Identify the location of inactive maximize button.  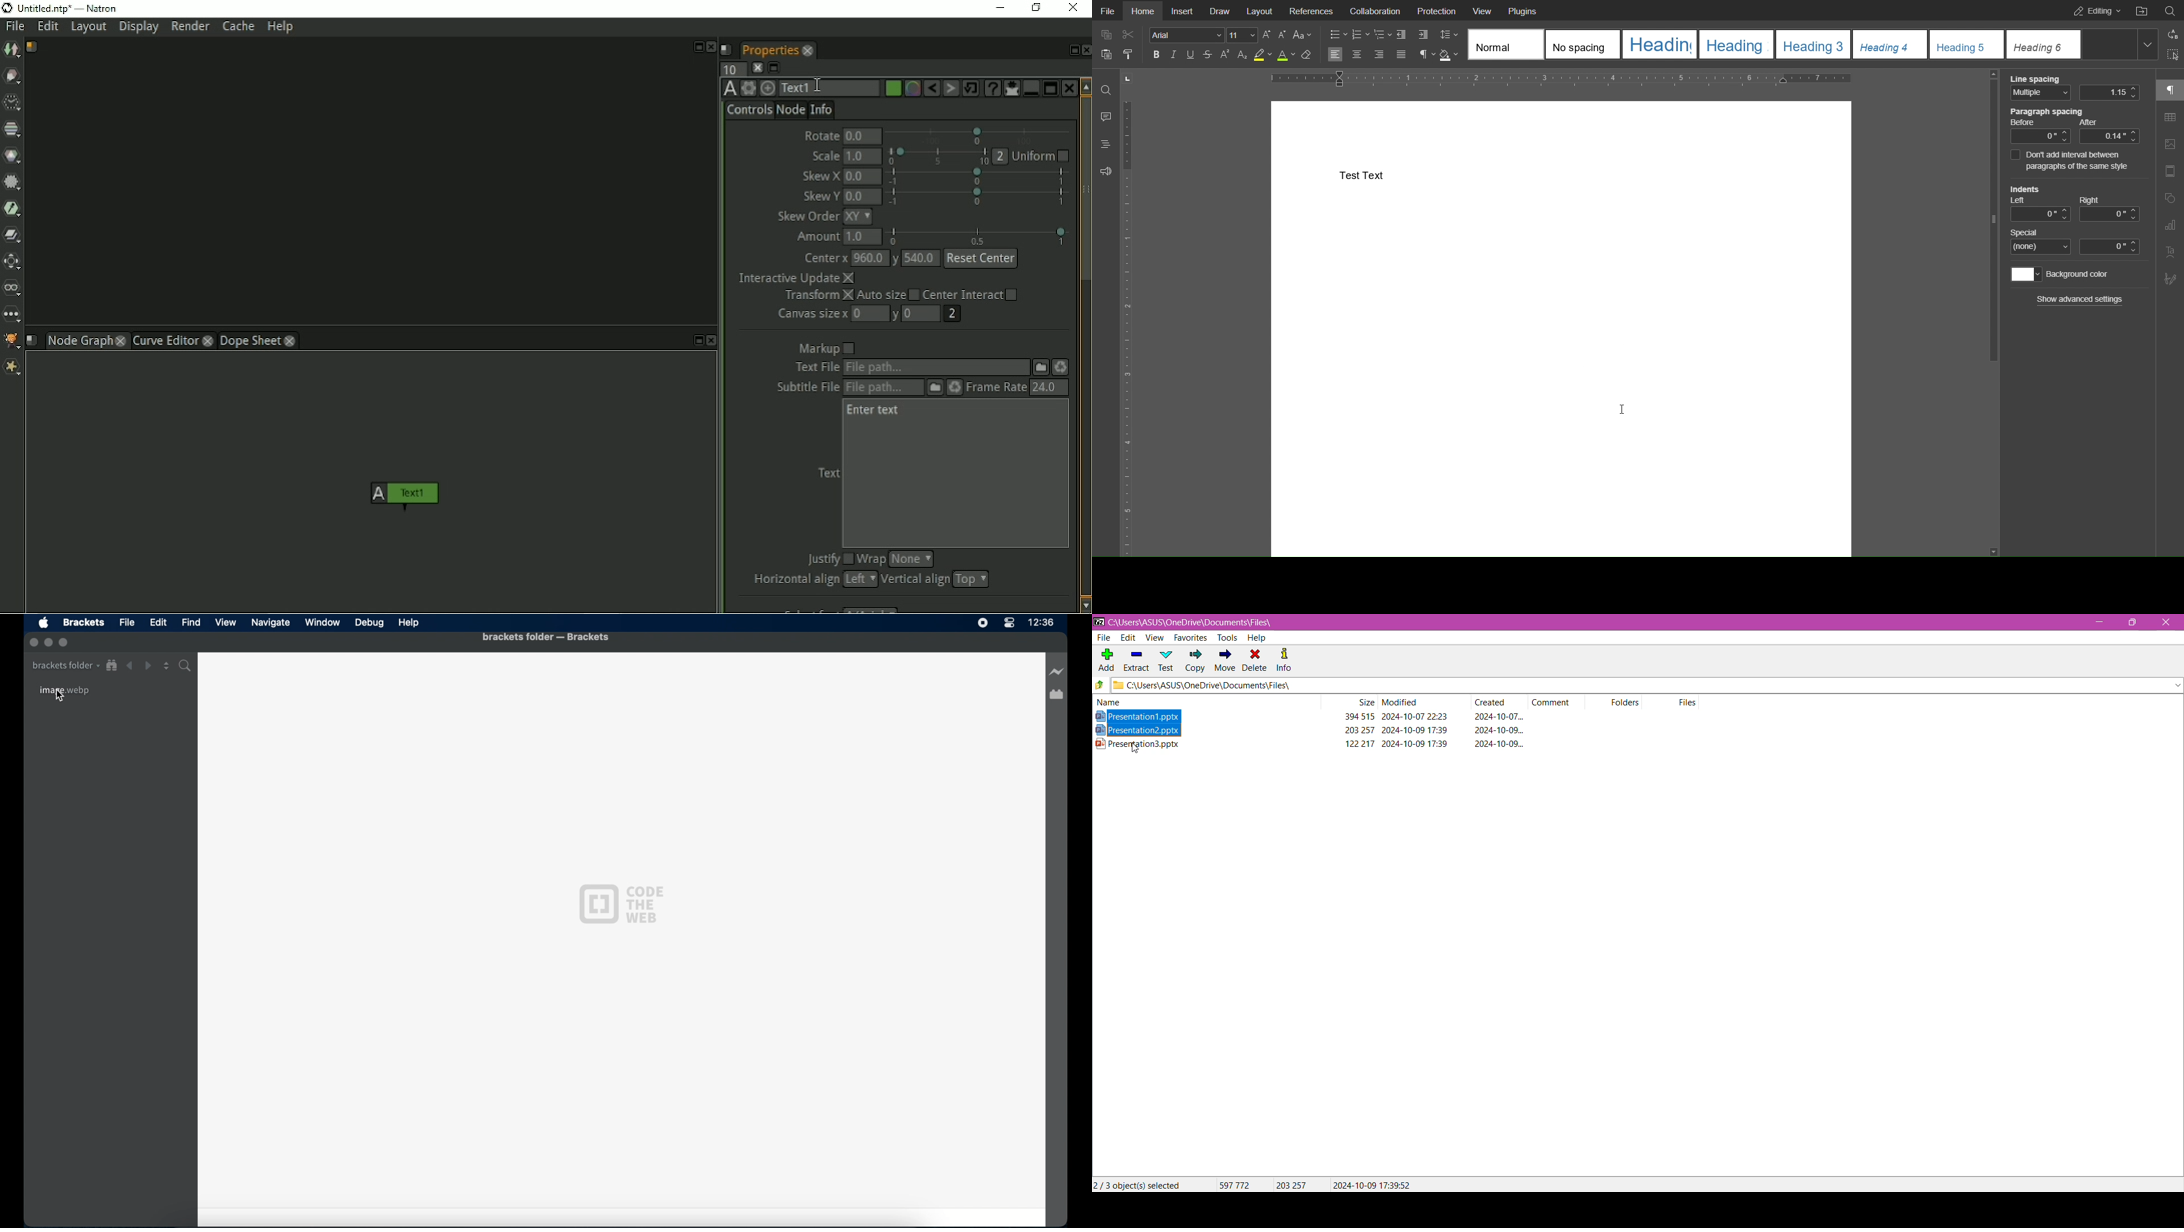
(65, 643).